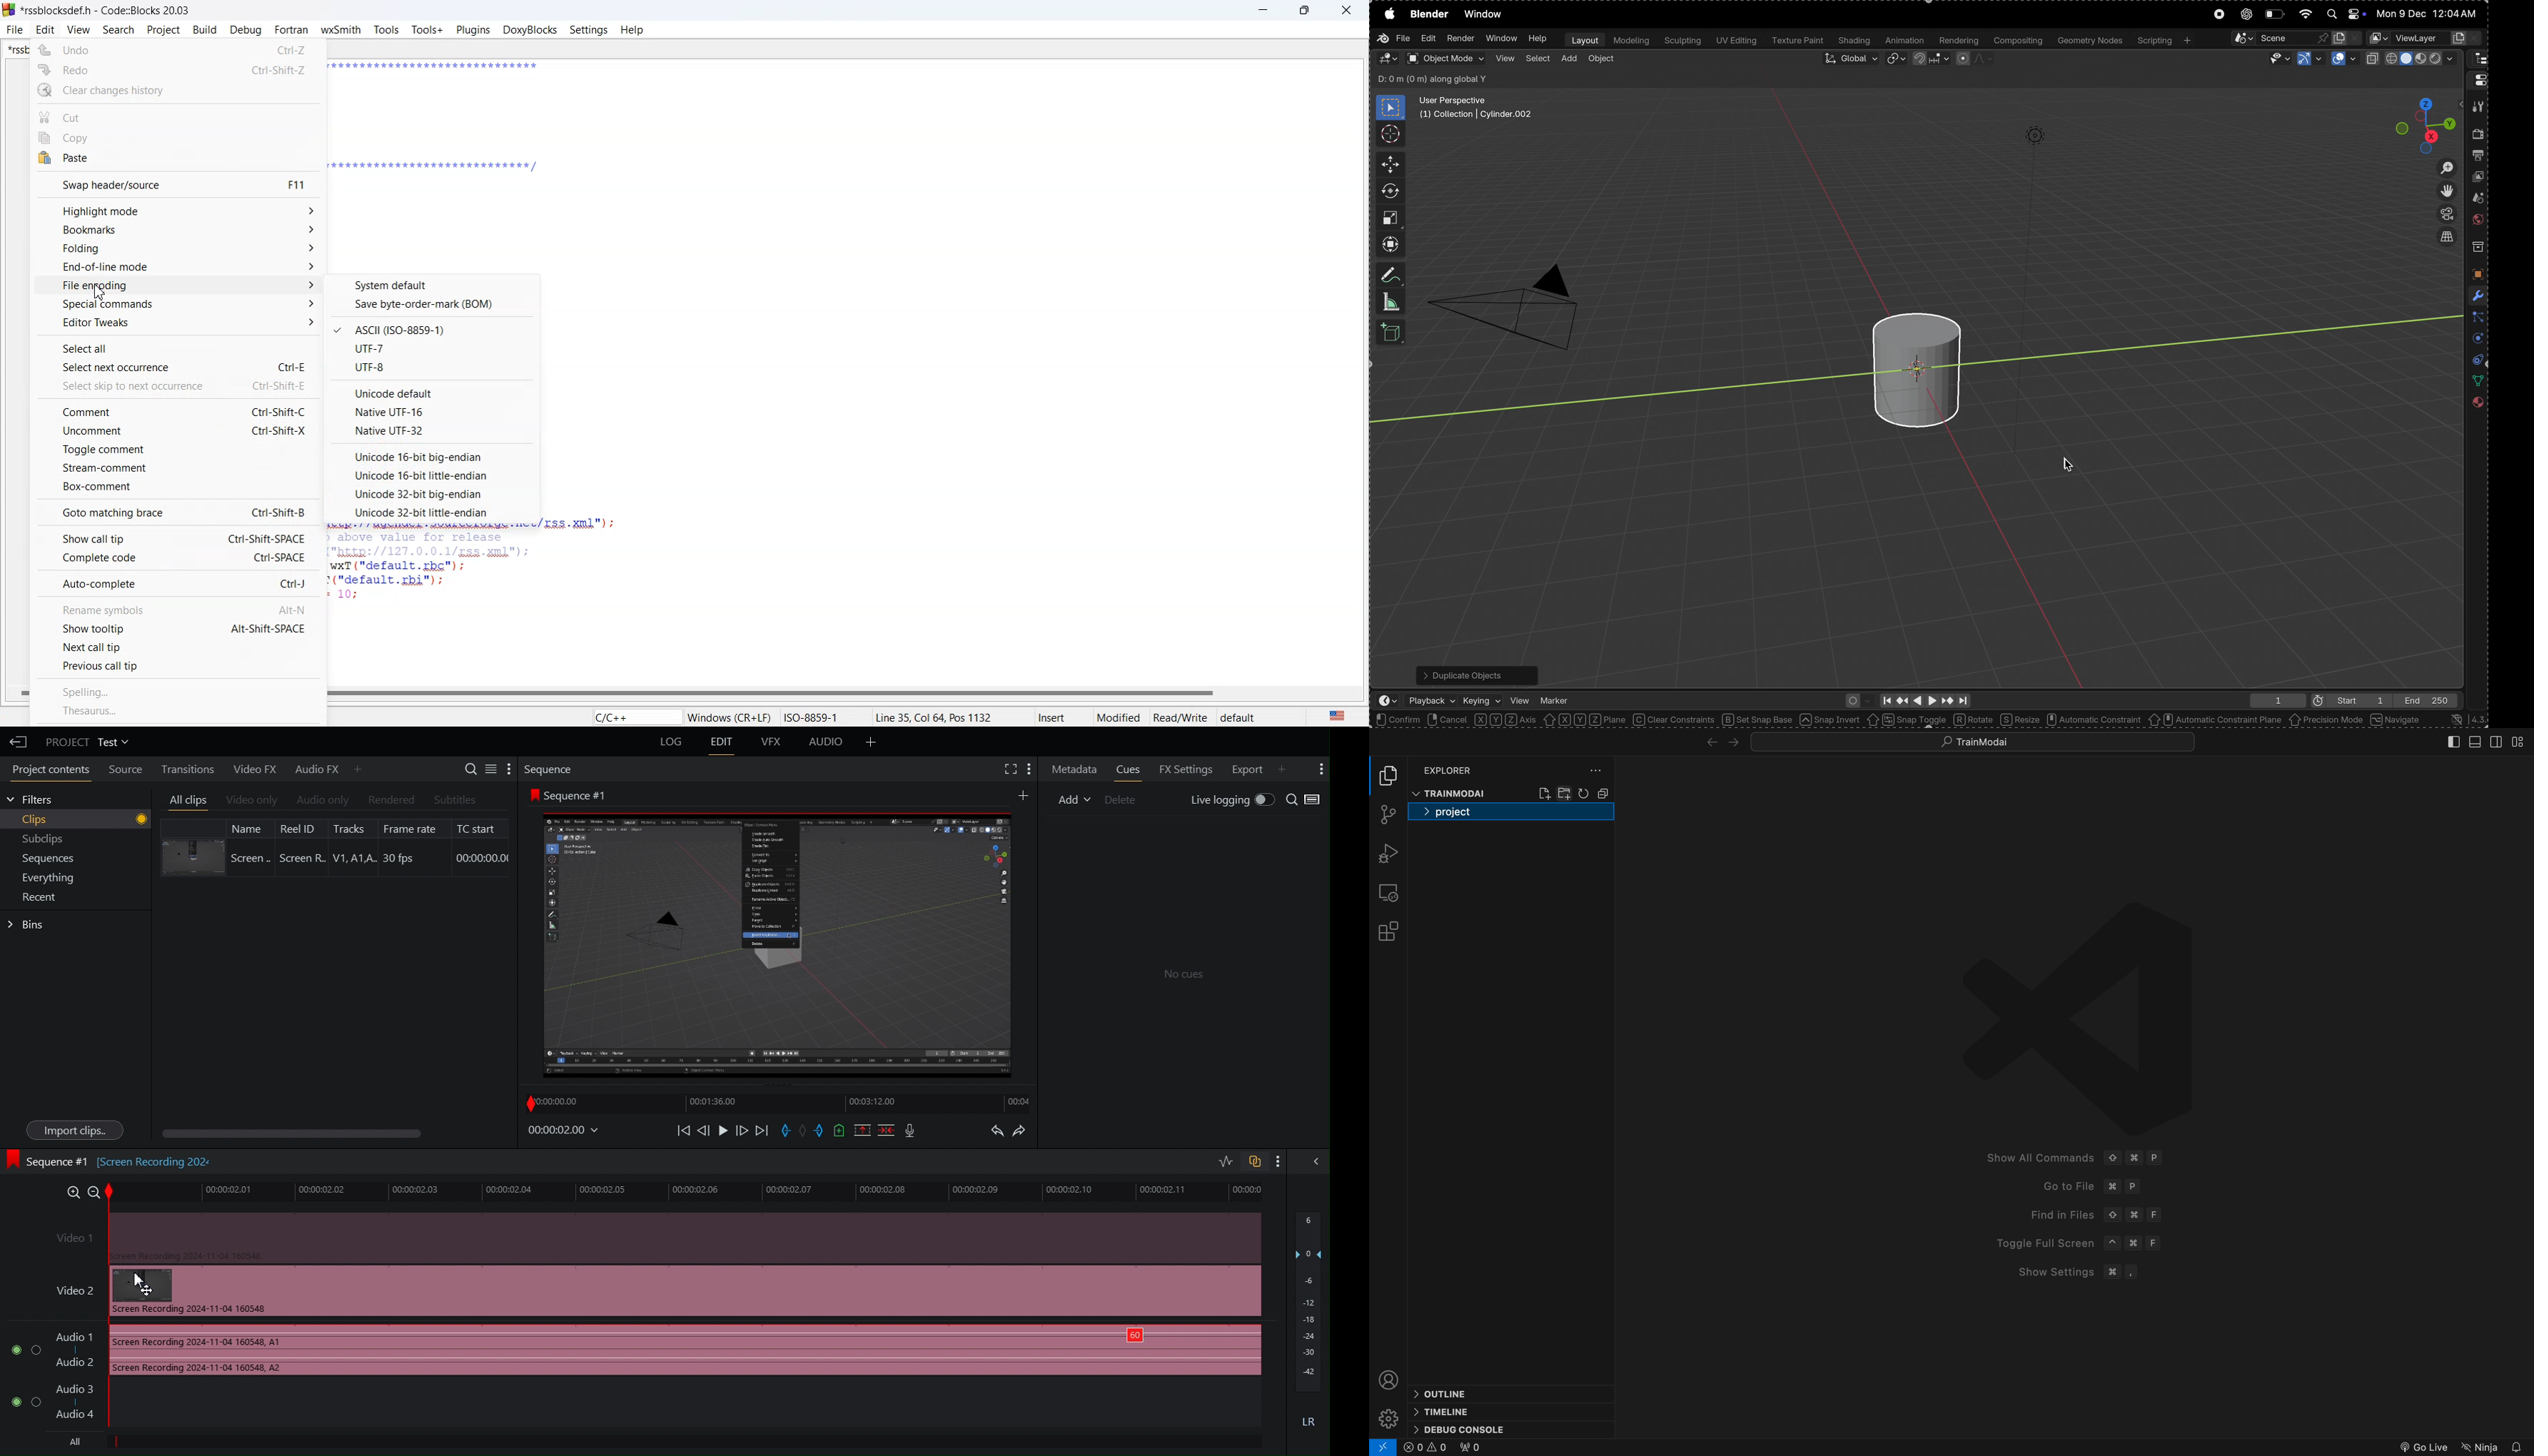 The image size is (2548, 1456). What do you see at coordinates (180, 385) in the screenshot?
I see `select skip to next occurrence` at bounding box center [180, 385].